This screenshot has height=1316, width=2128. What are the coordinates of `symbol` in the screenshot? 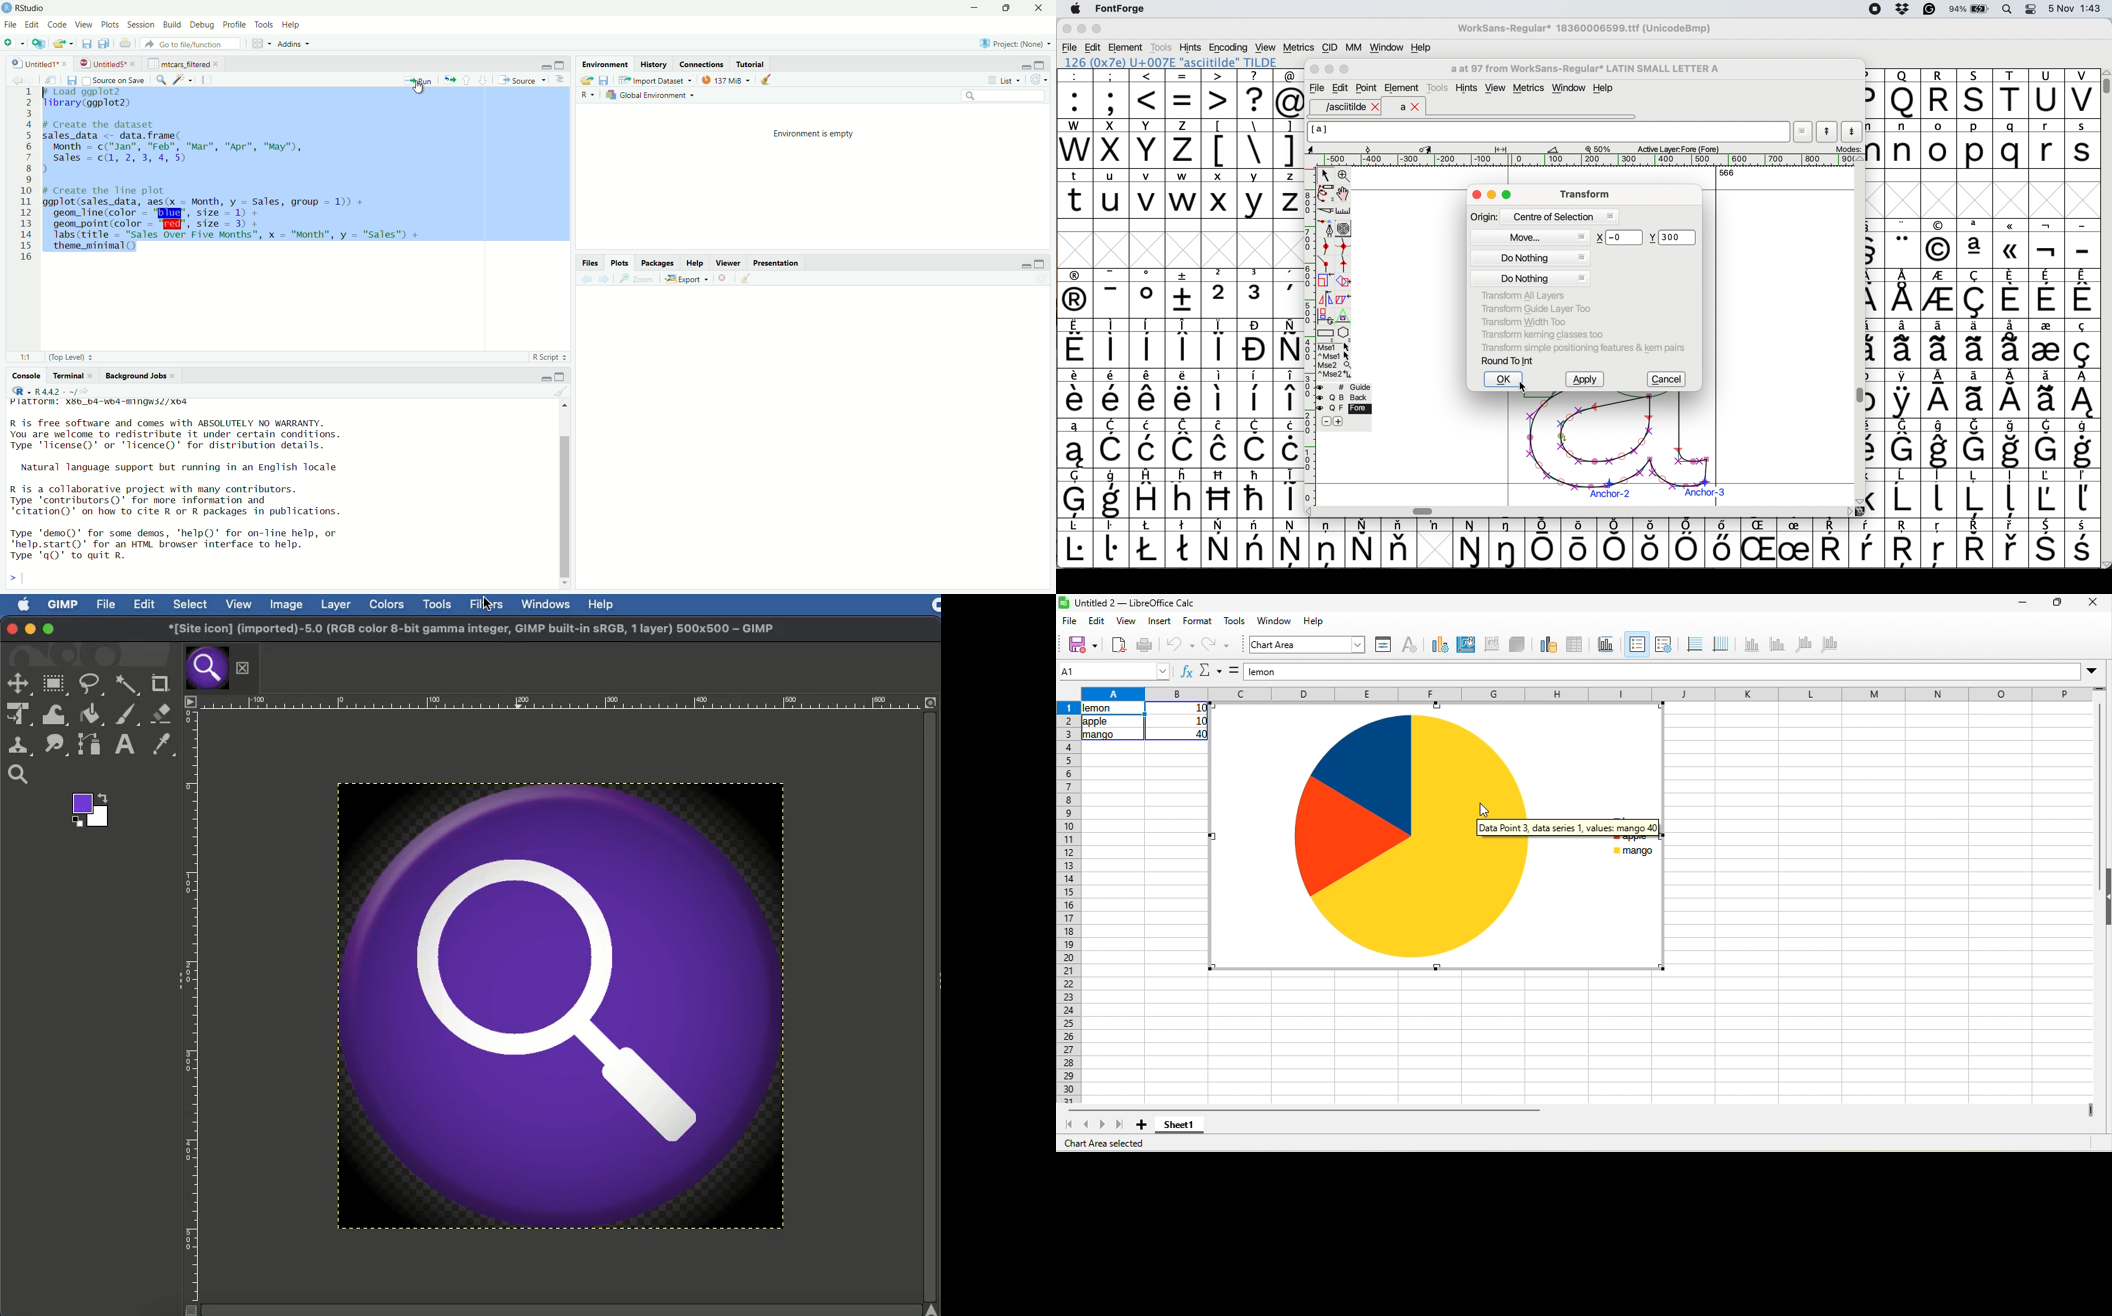 It's located at (1075, 493).